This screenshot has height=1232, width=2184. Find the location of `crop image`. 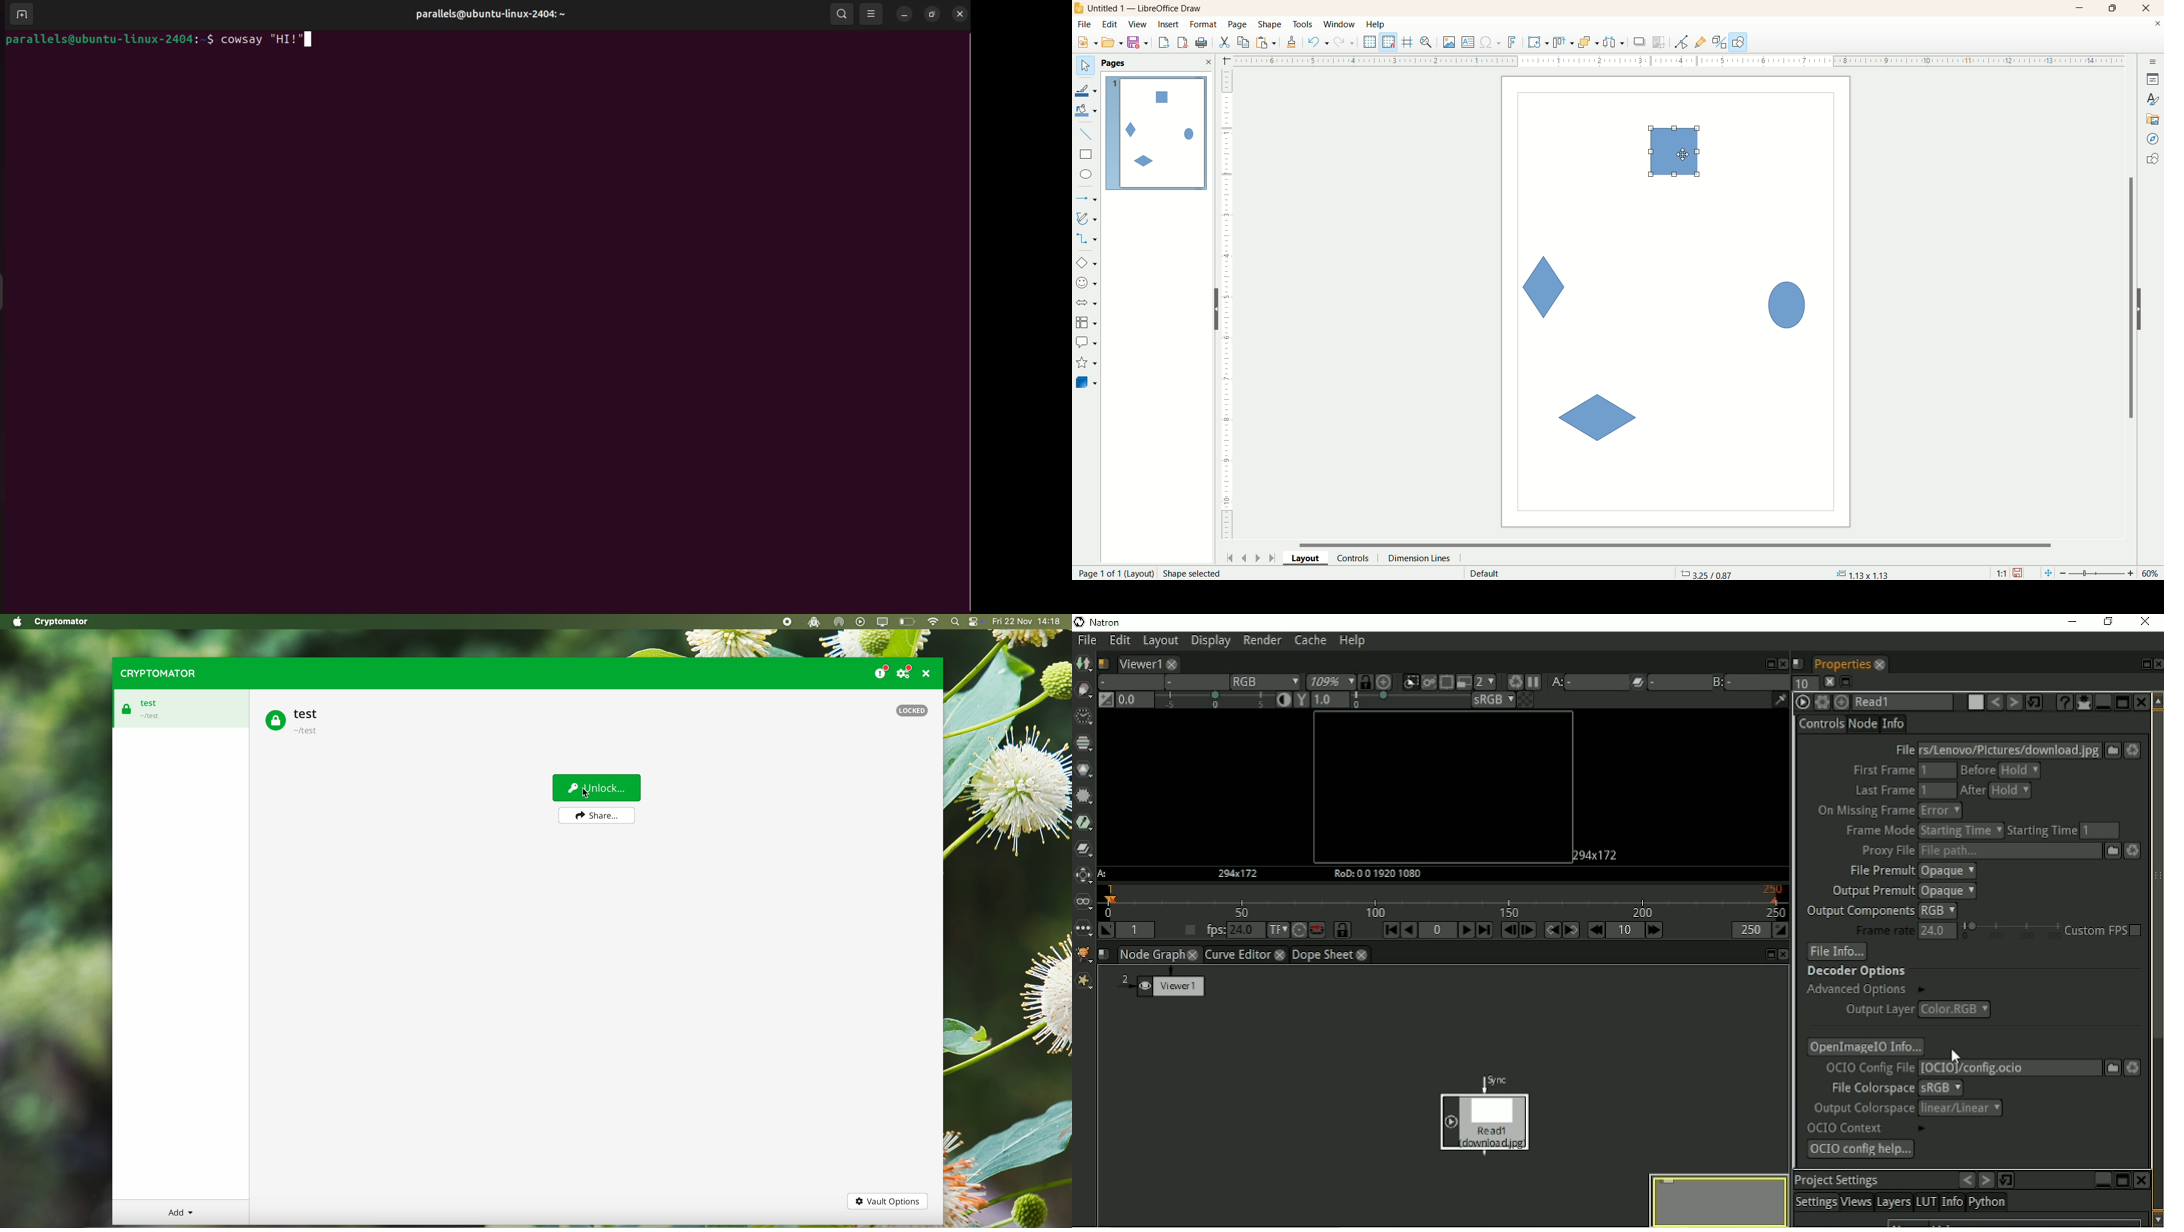

crop image is located at coordinates (1660, 42).